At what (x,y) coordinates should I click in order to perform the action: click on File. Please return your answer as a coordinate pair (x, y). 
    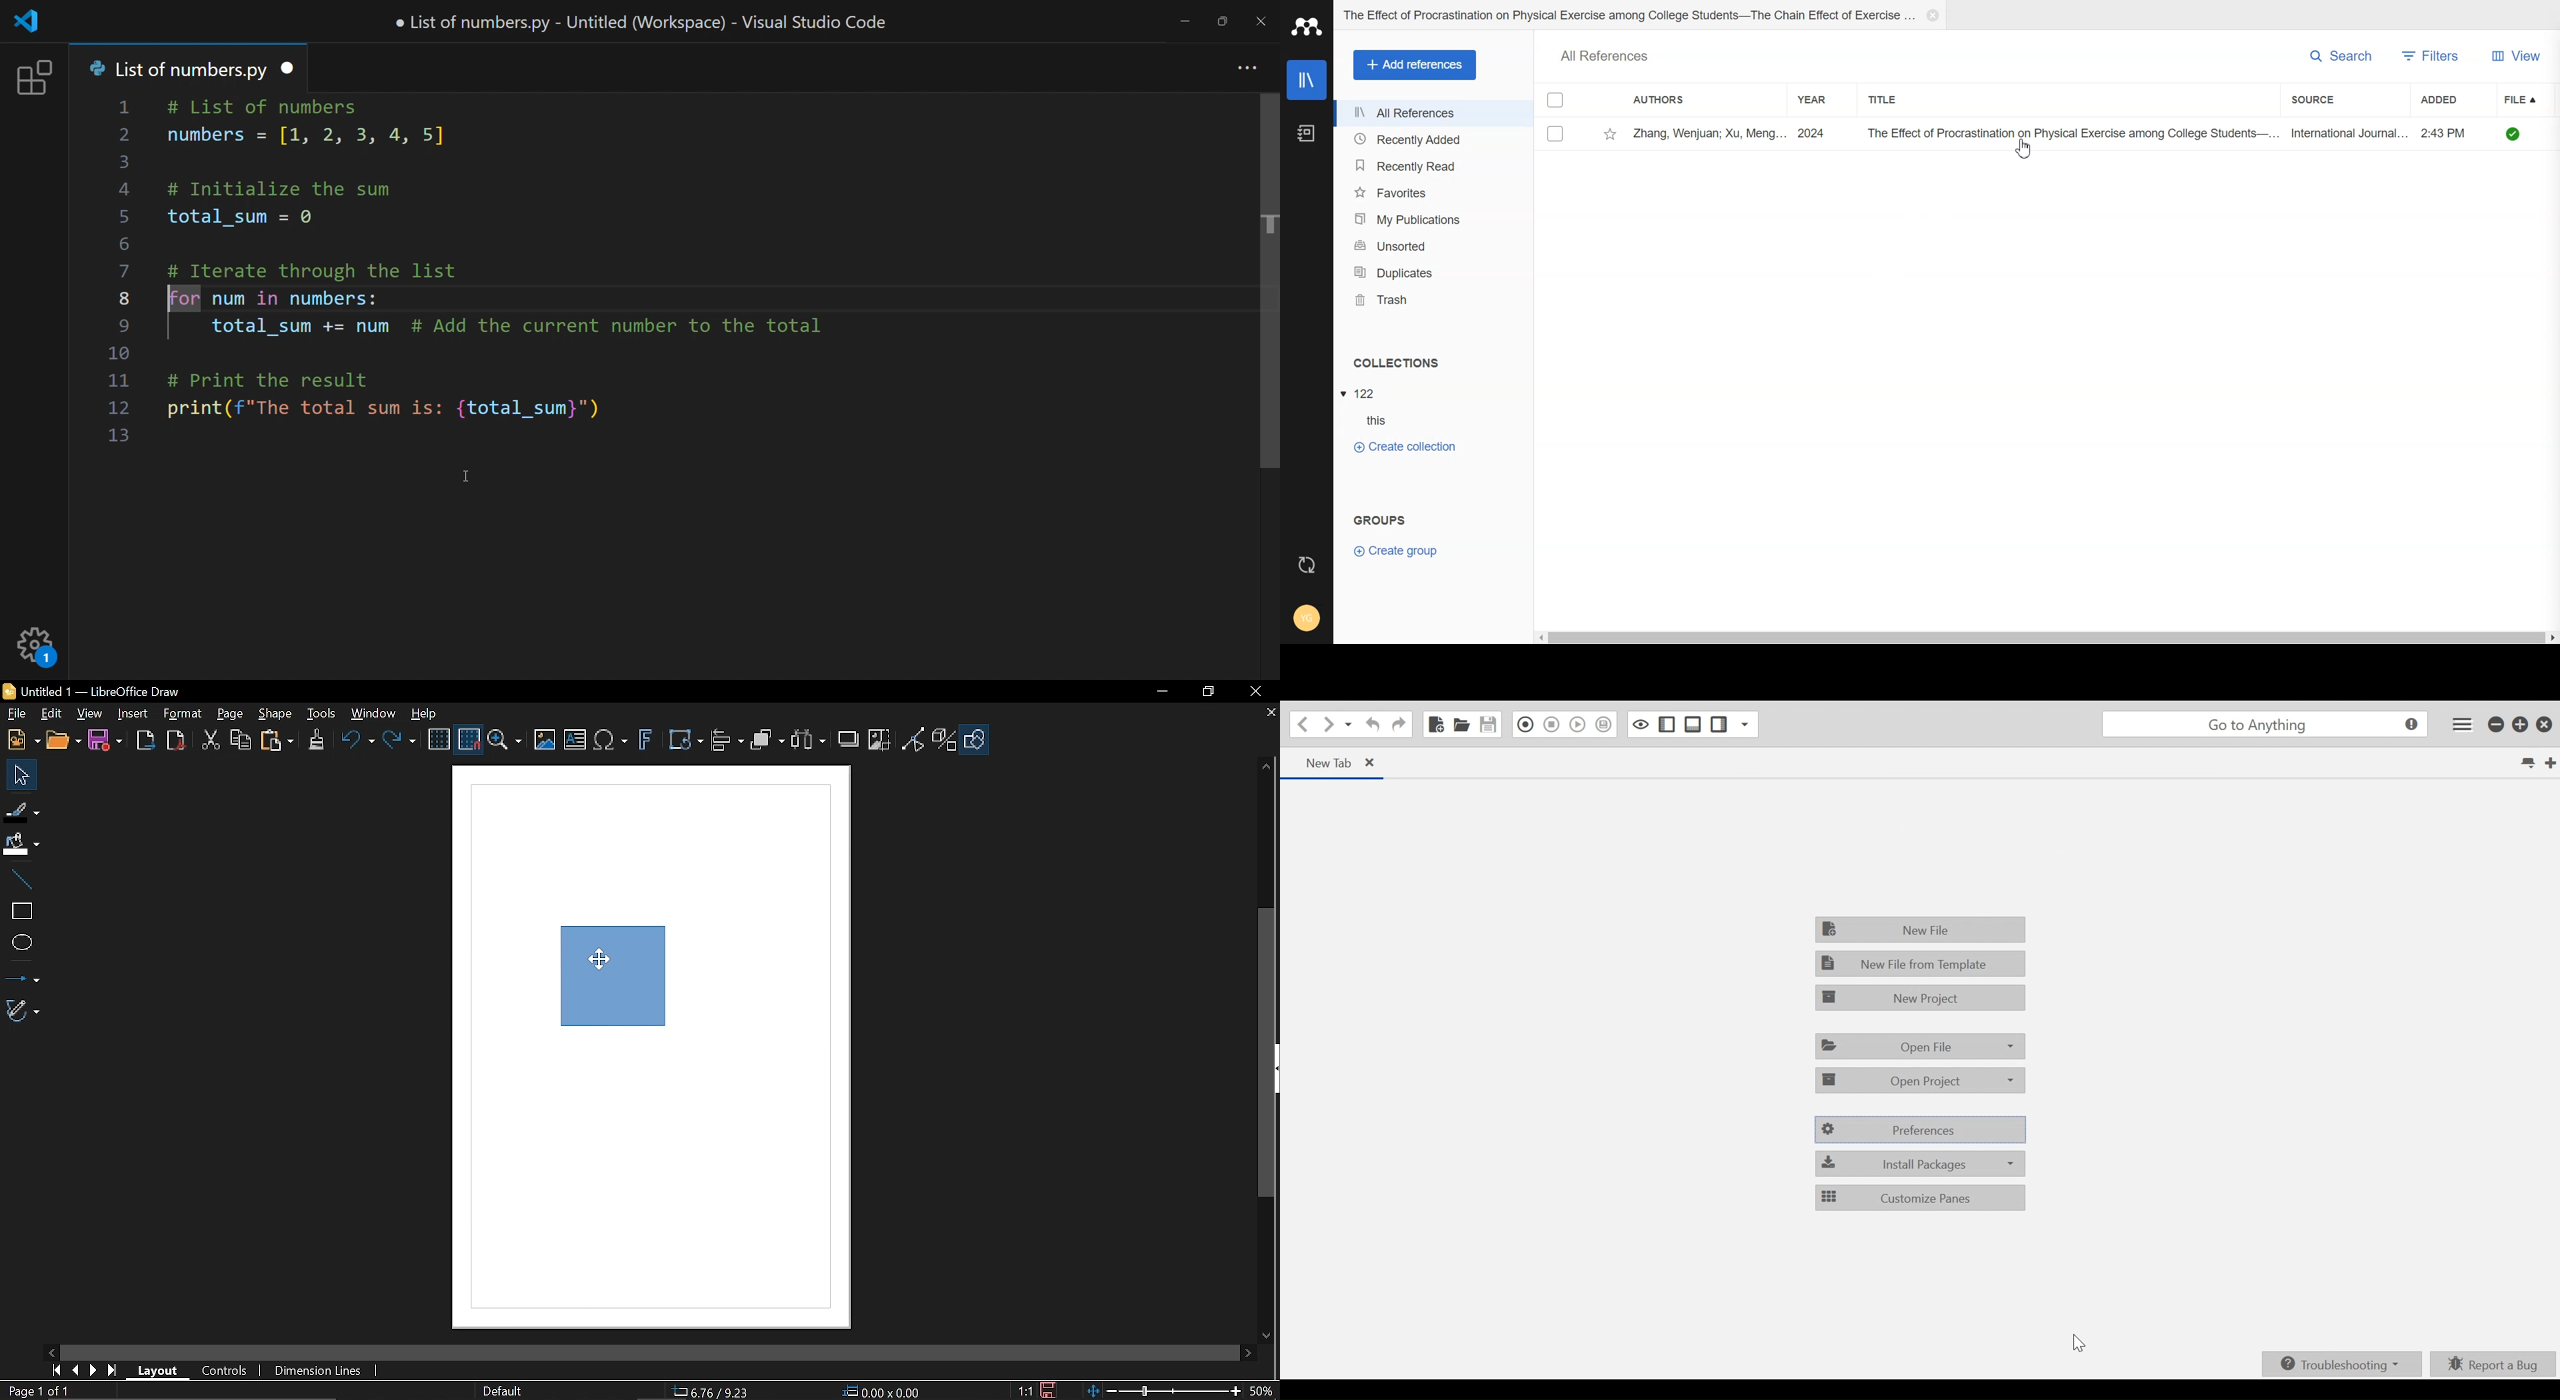
    Looking at the image, I should click on (1362, 393).